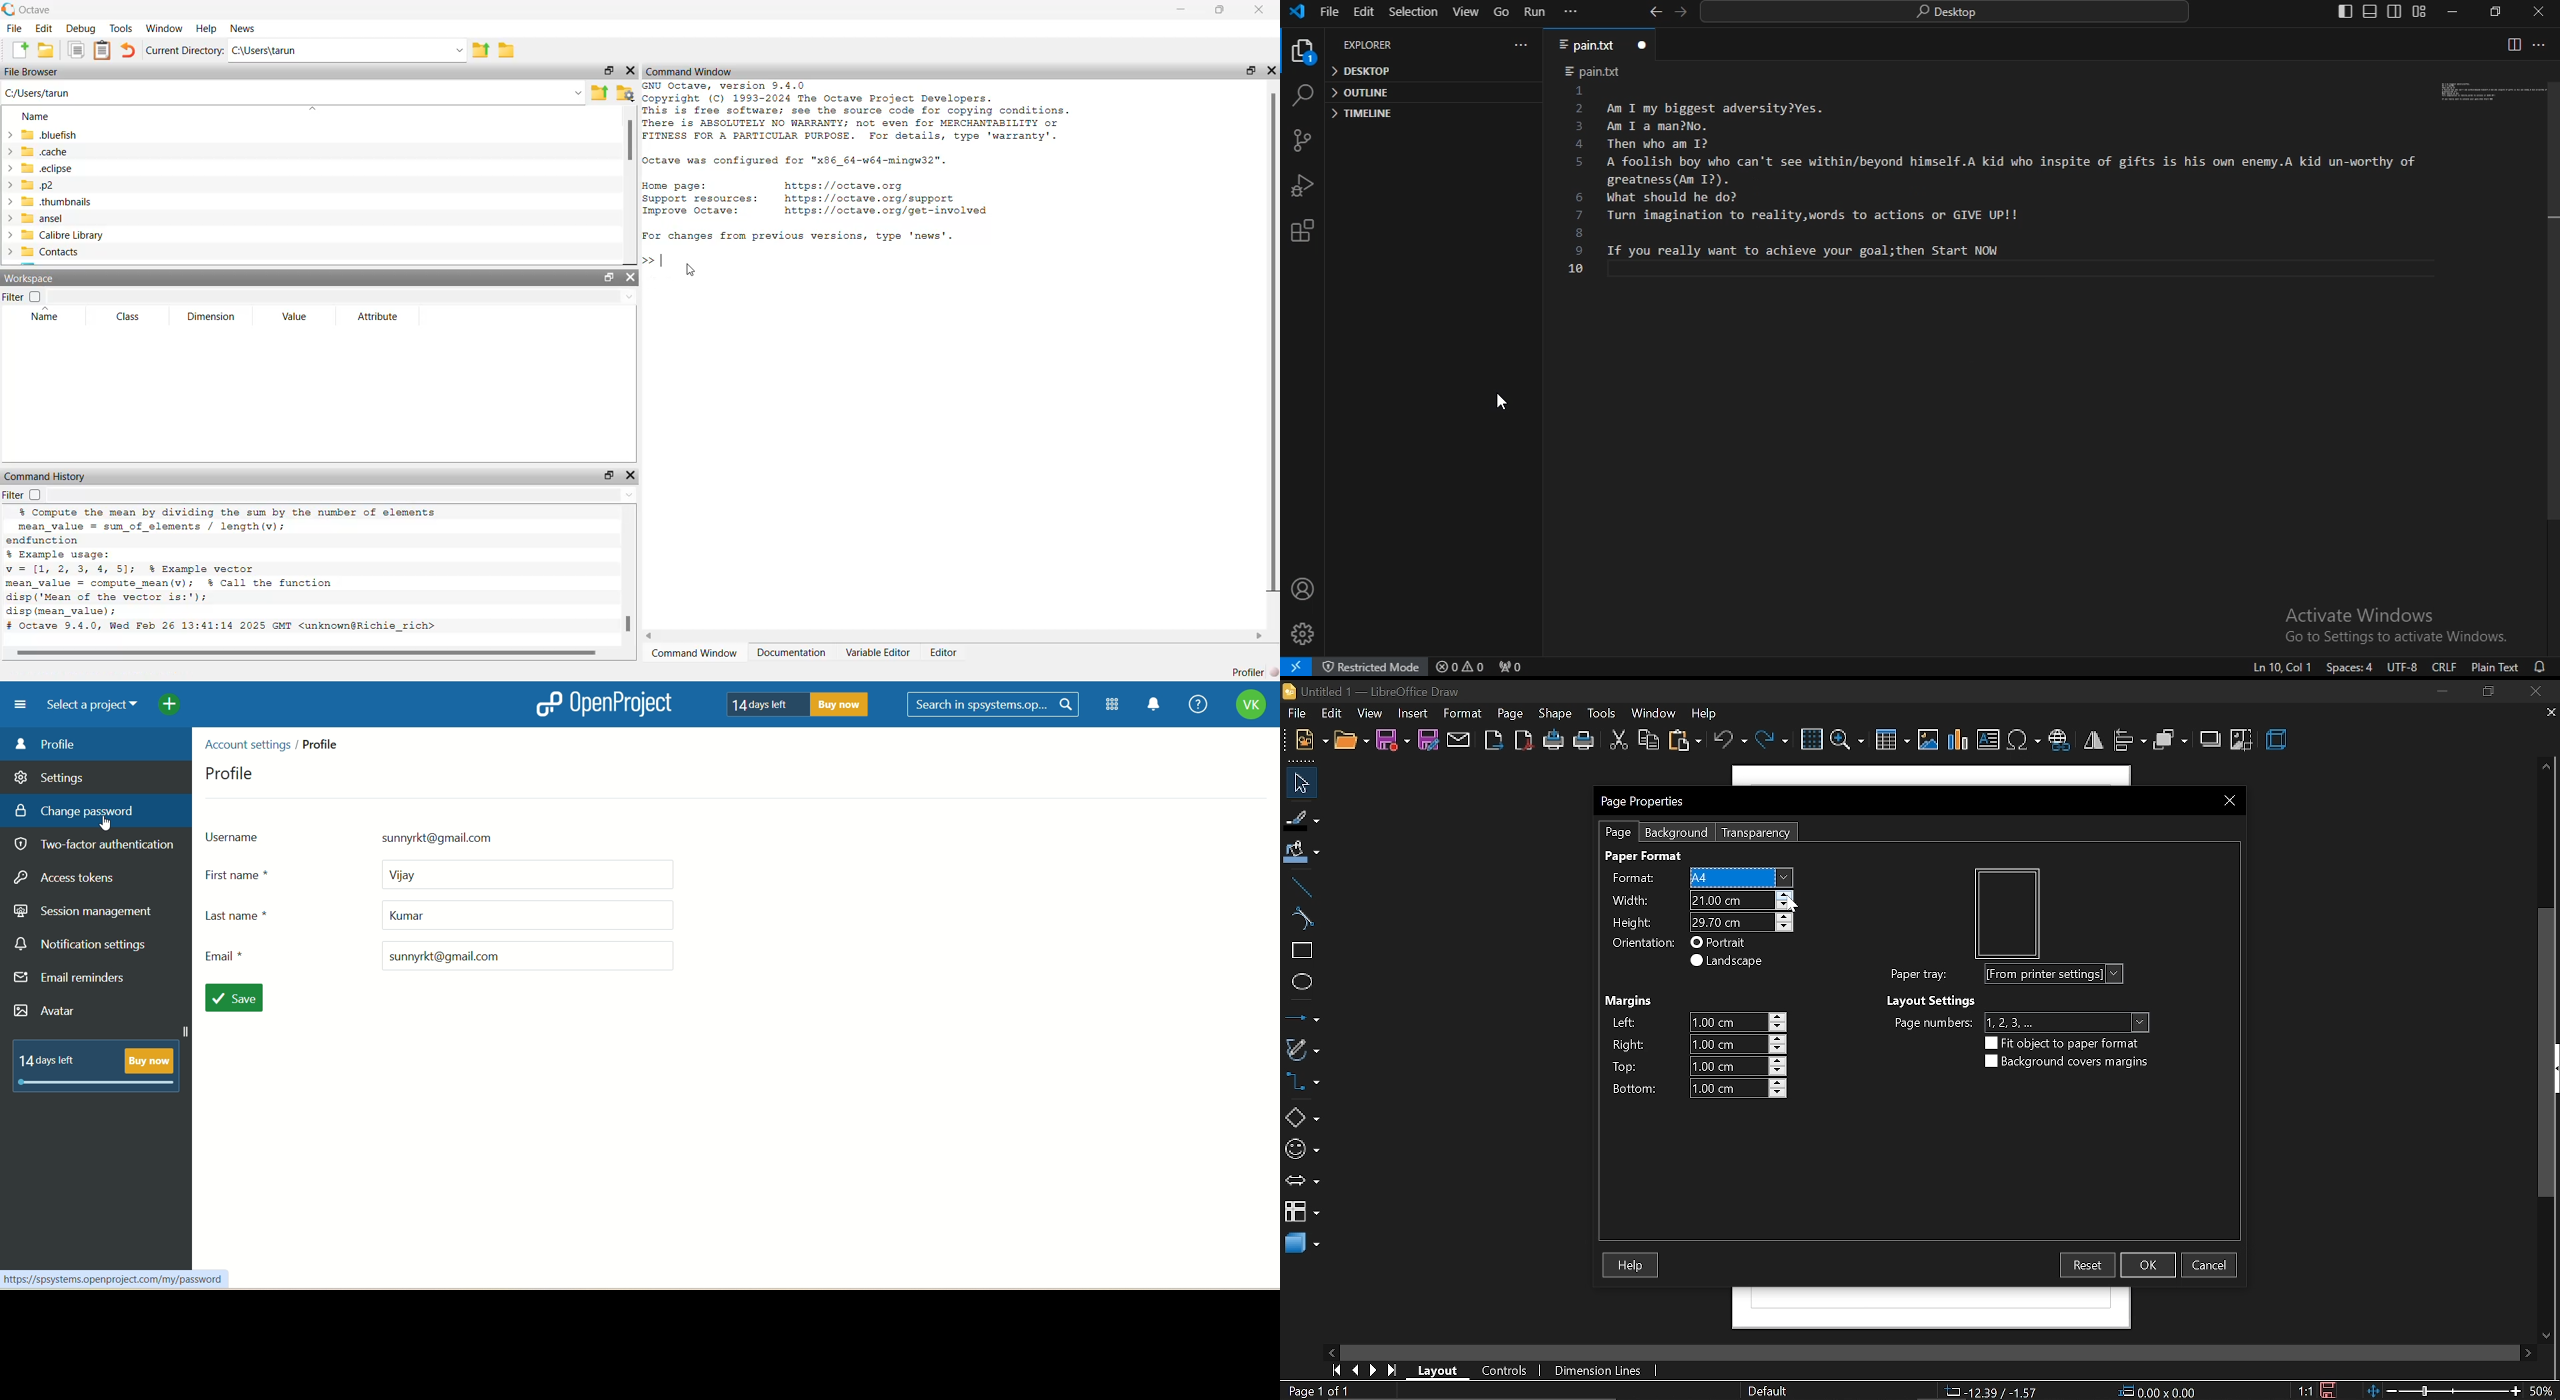 Image resolution: width=2576 pixels, height=1400 pixels. What do you see at coordinates (1652, 715) in the screenshot?
I see `window` at bounding box center [1652, 715].